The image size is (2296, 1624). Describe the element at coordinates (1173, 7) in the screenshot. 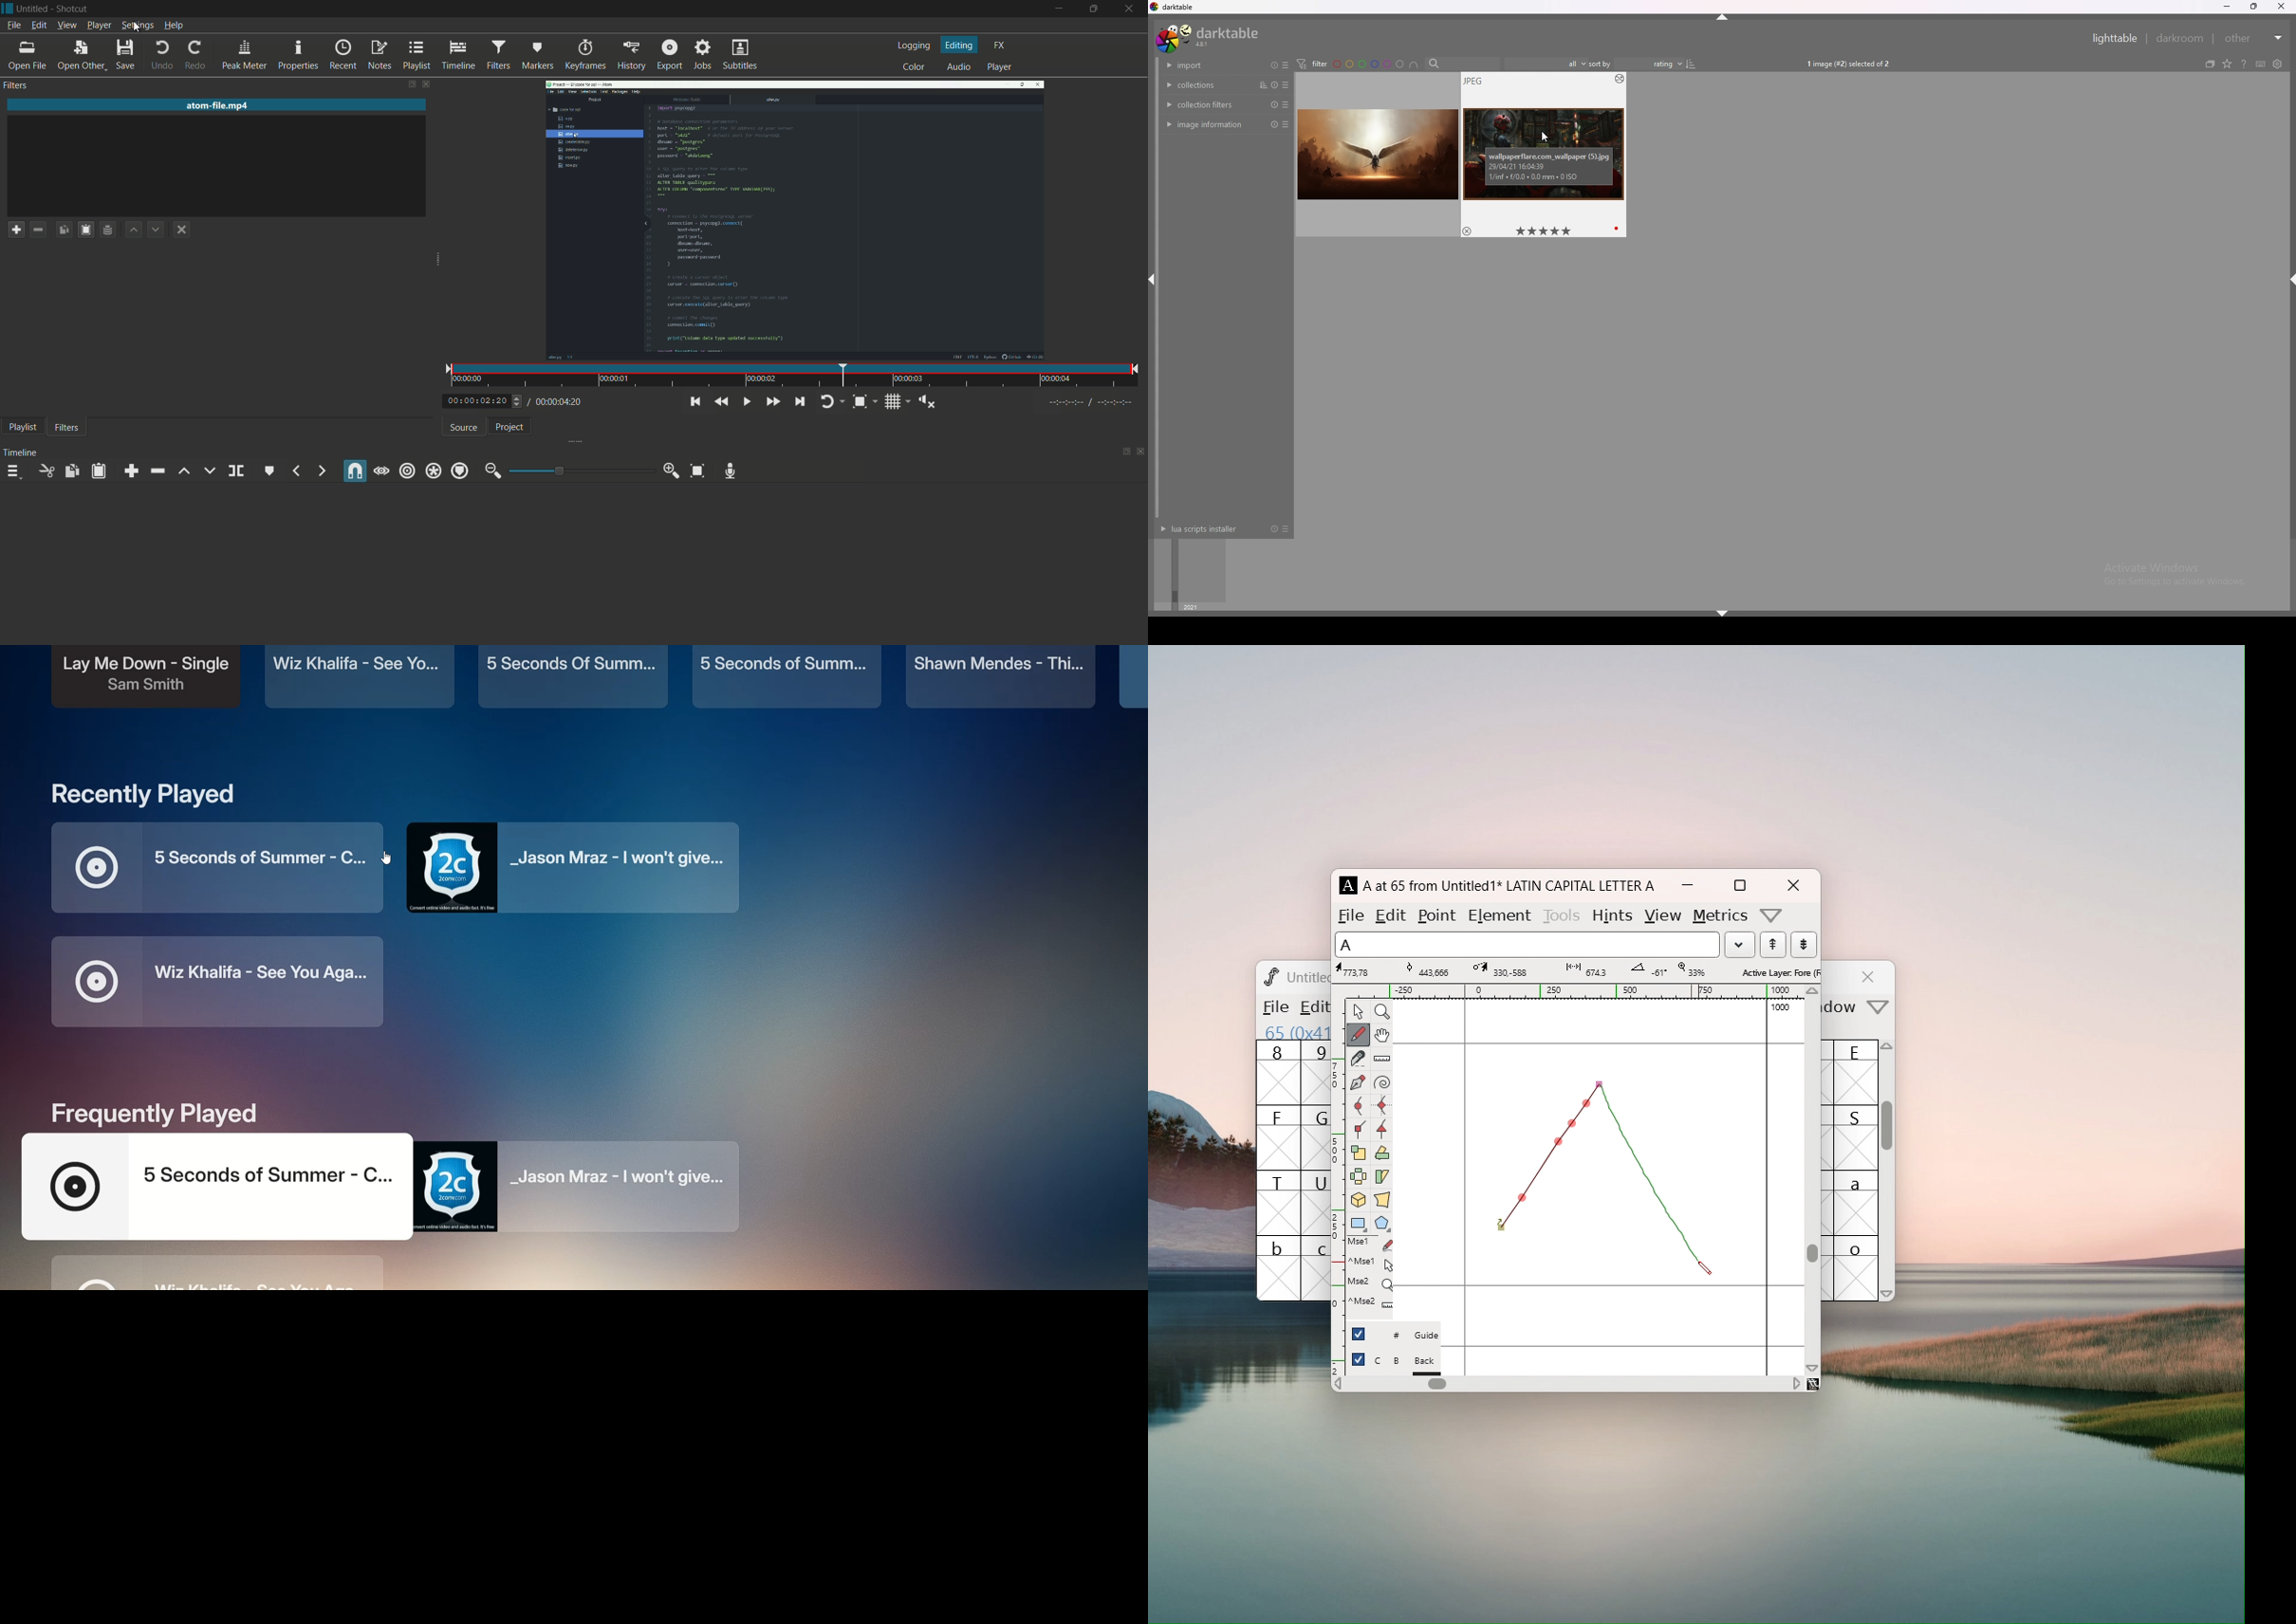

I see `darktable` at that location.